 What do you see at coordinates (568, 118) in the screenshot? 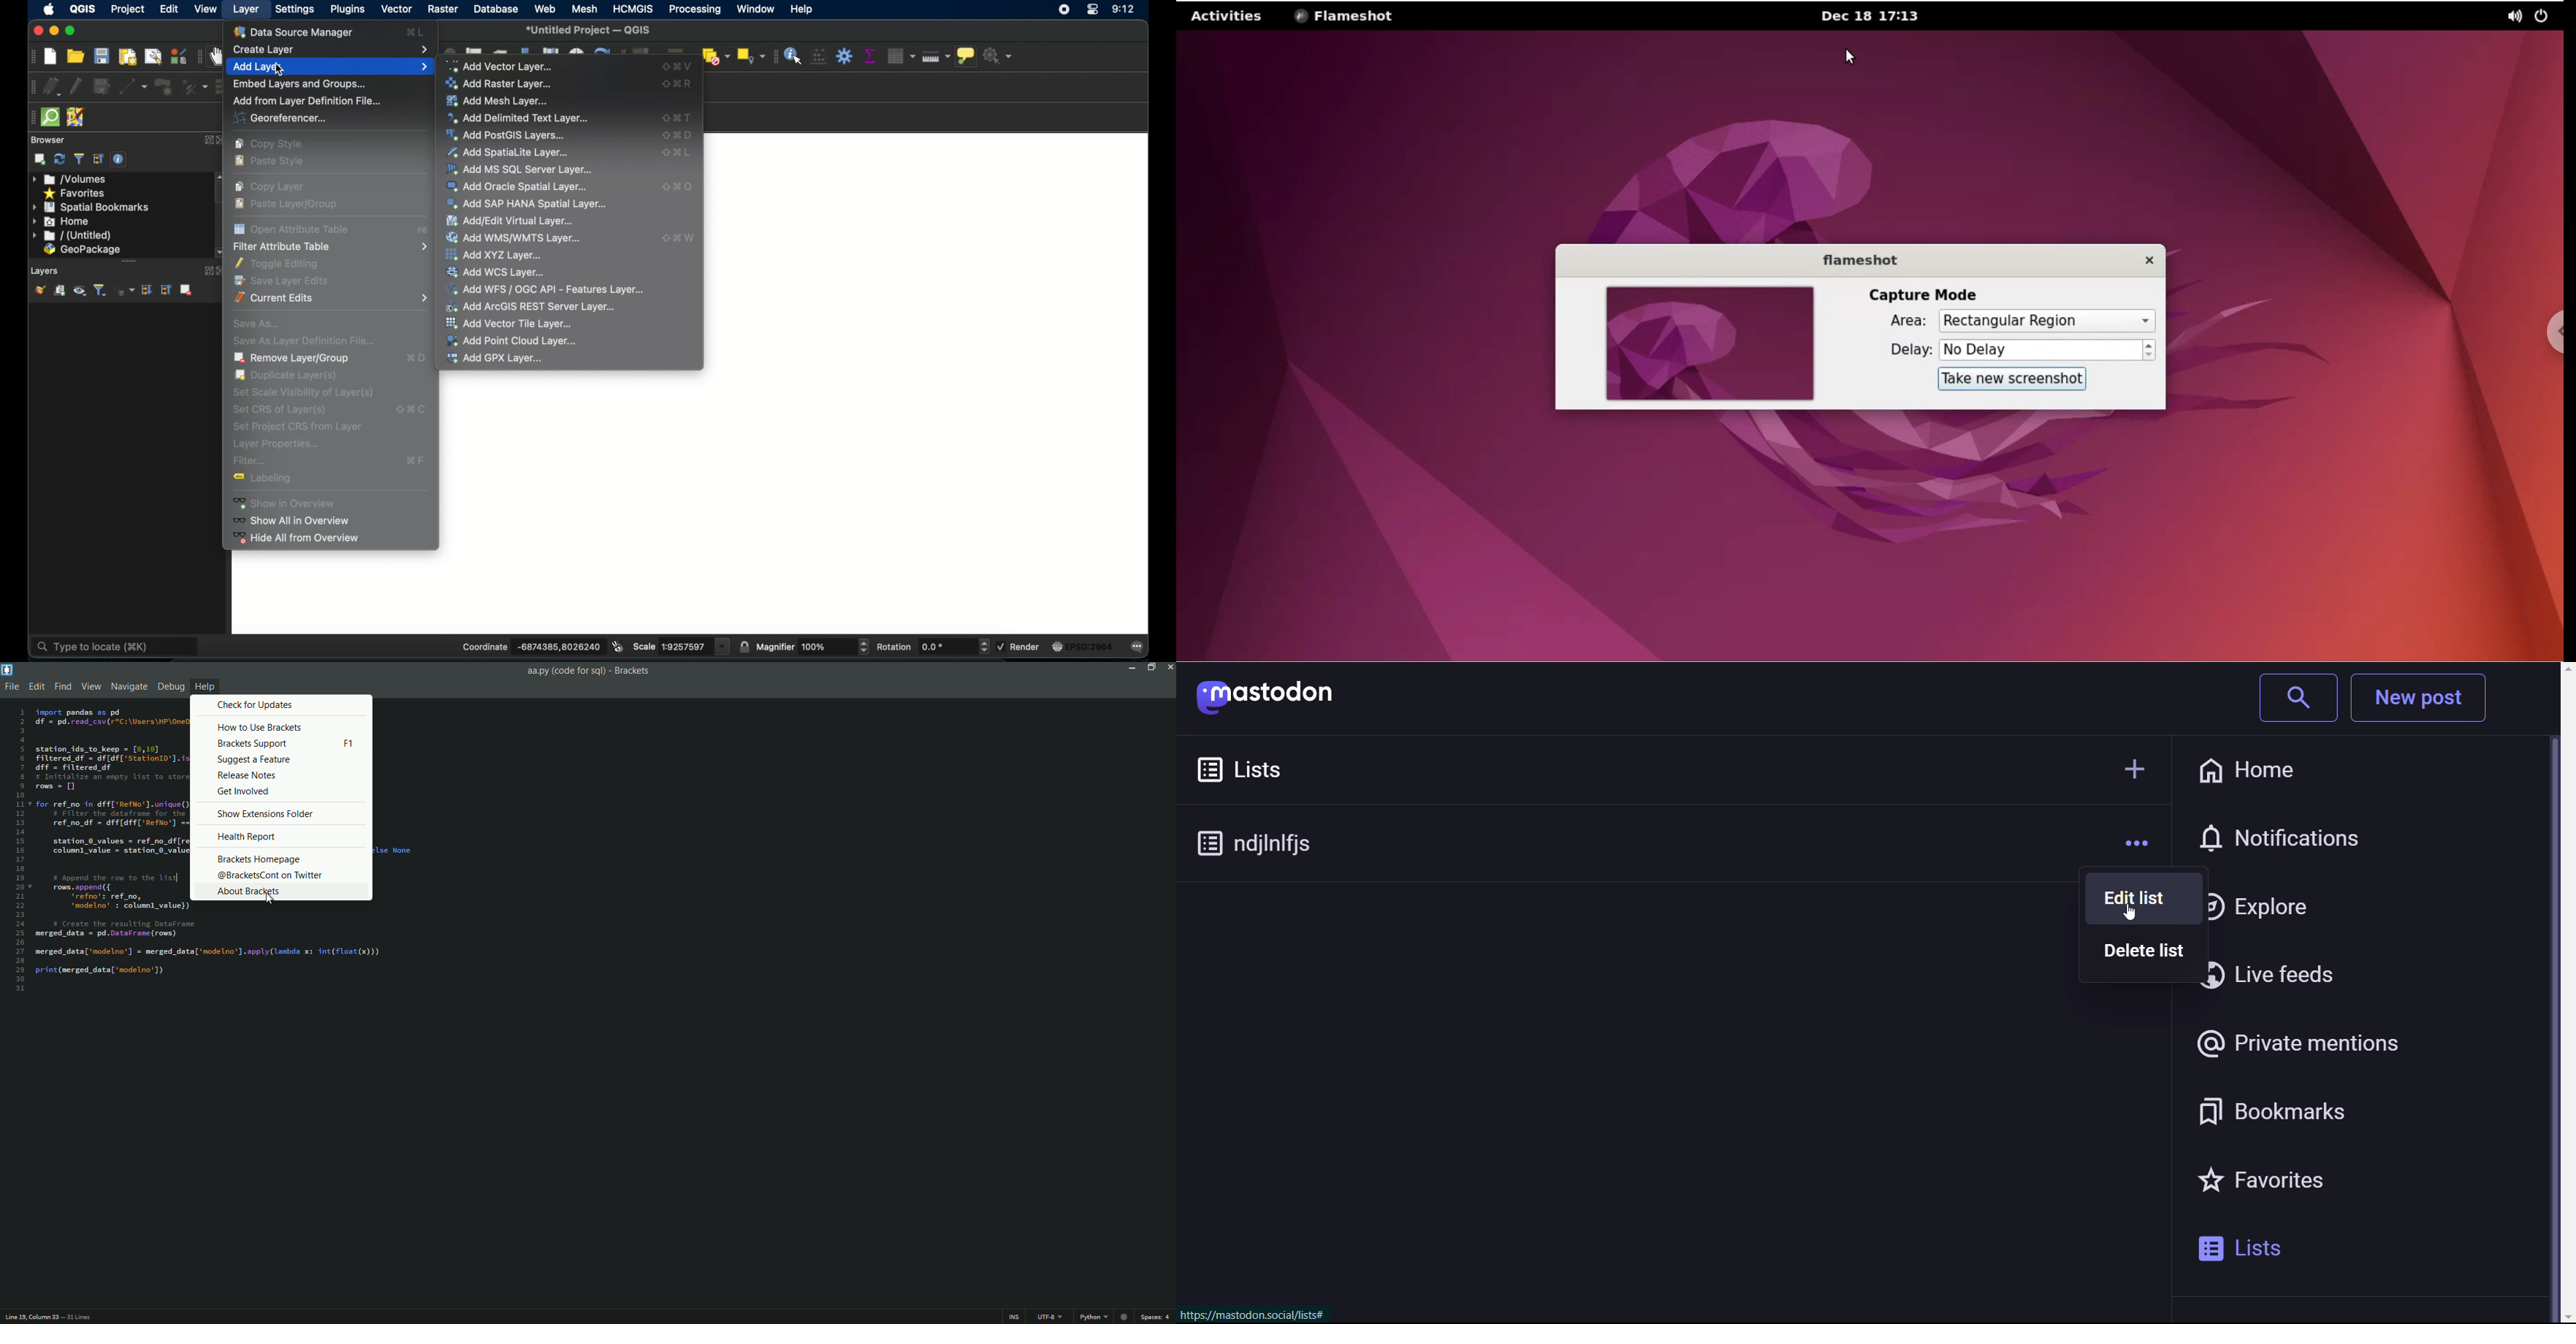
I see `Add Delimited Text Layer...` at bounding box center [568, 118].